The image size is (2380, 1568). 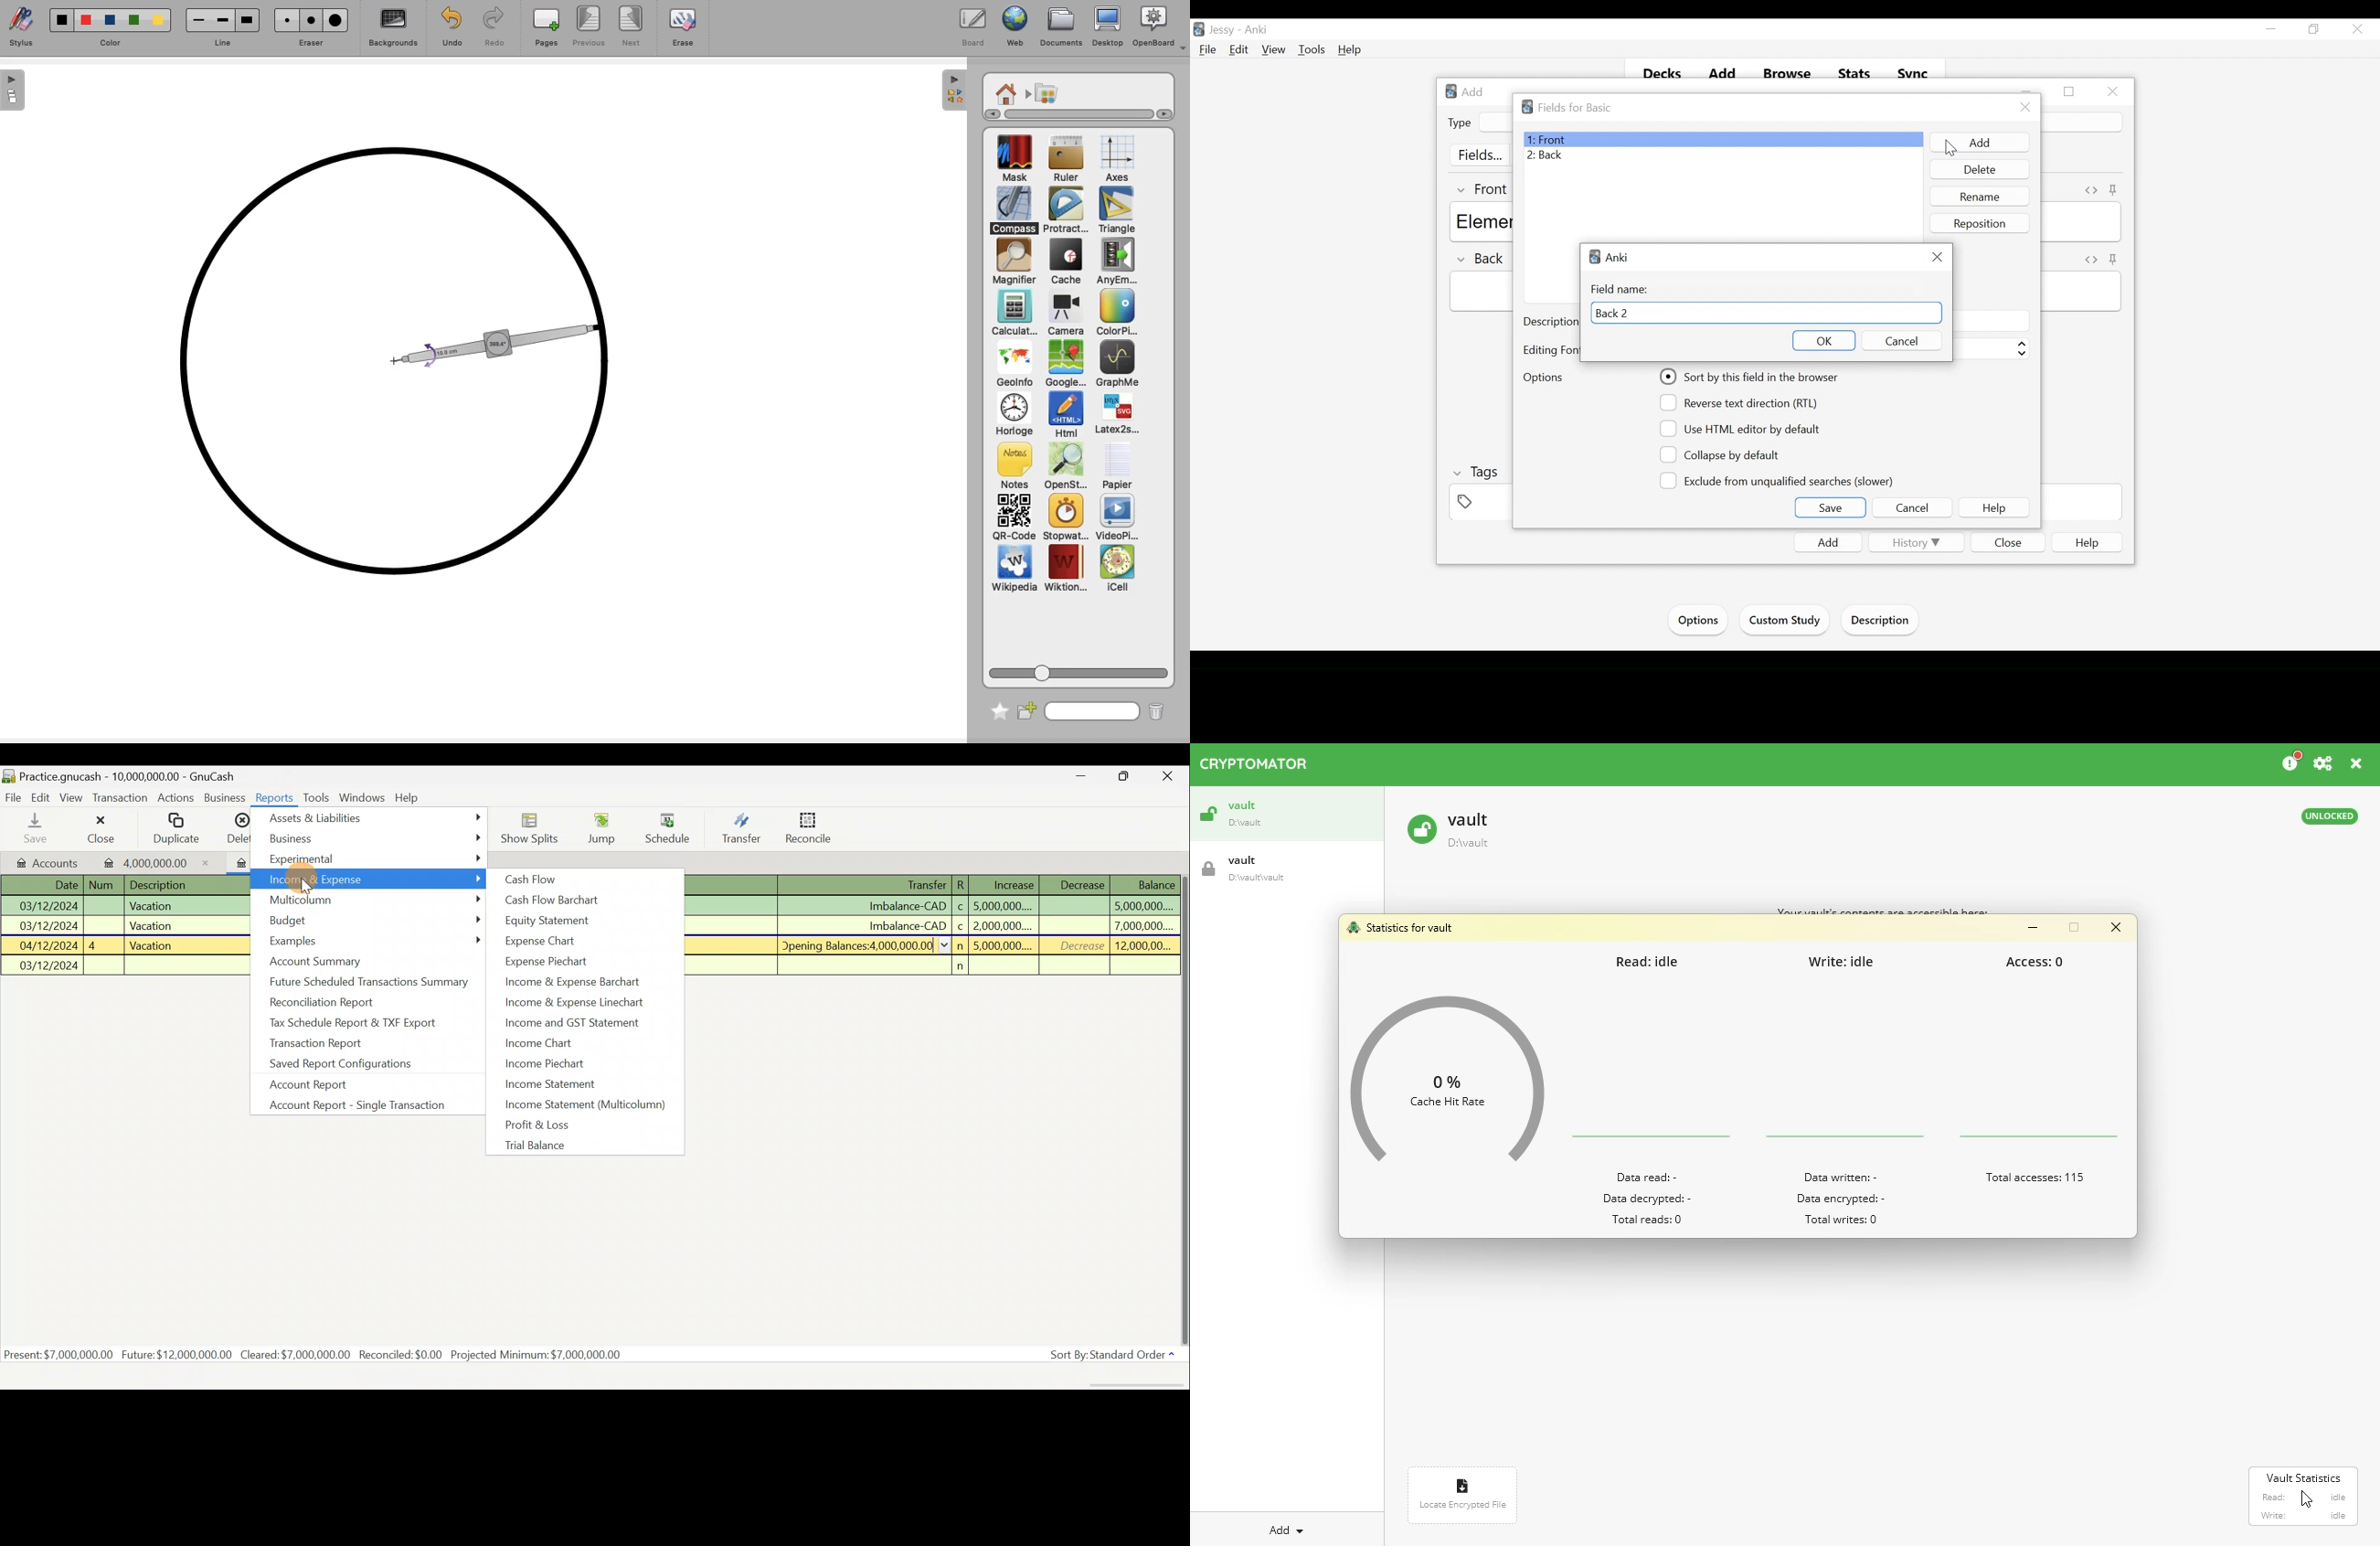 I want to click on (un)select Use HTML editor by default, so click(x=1741, y=429).